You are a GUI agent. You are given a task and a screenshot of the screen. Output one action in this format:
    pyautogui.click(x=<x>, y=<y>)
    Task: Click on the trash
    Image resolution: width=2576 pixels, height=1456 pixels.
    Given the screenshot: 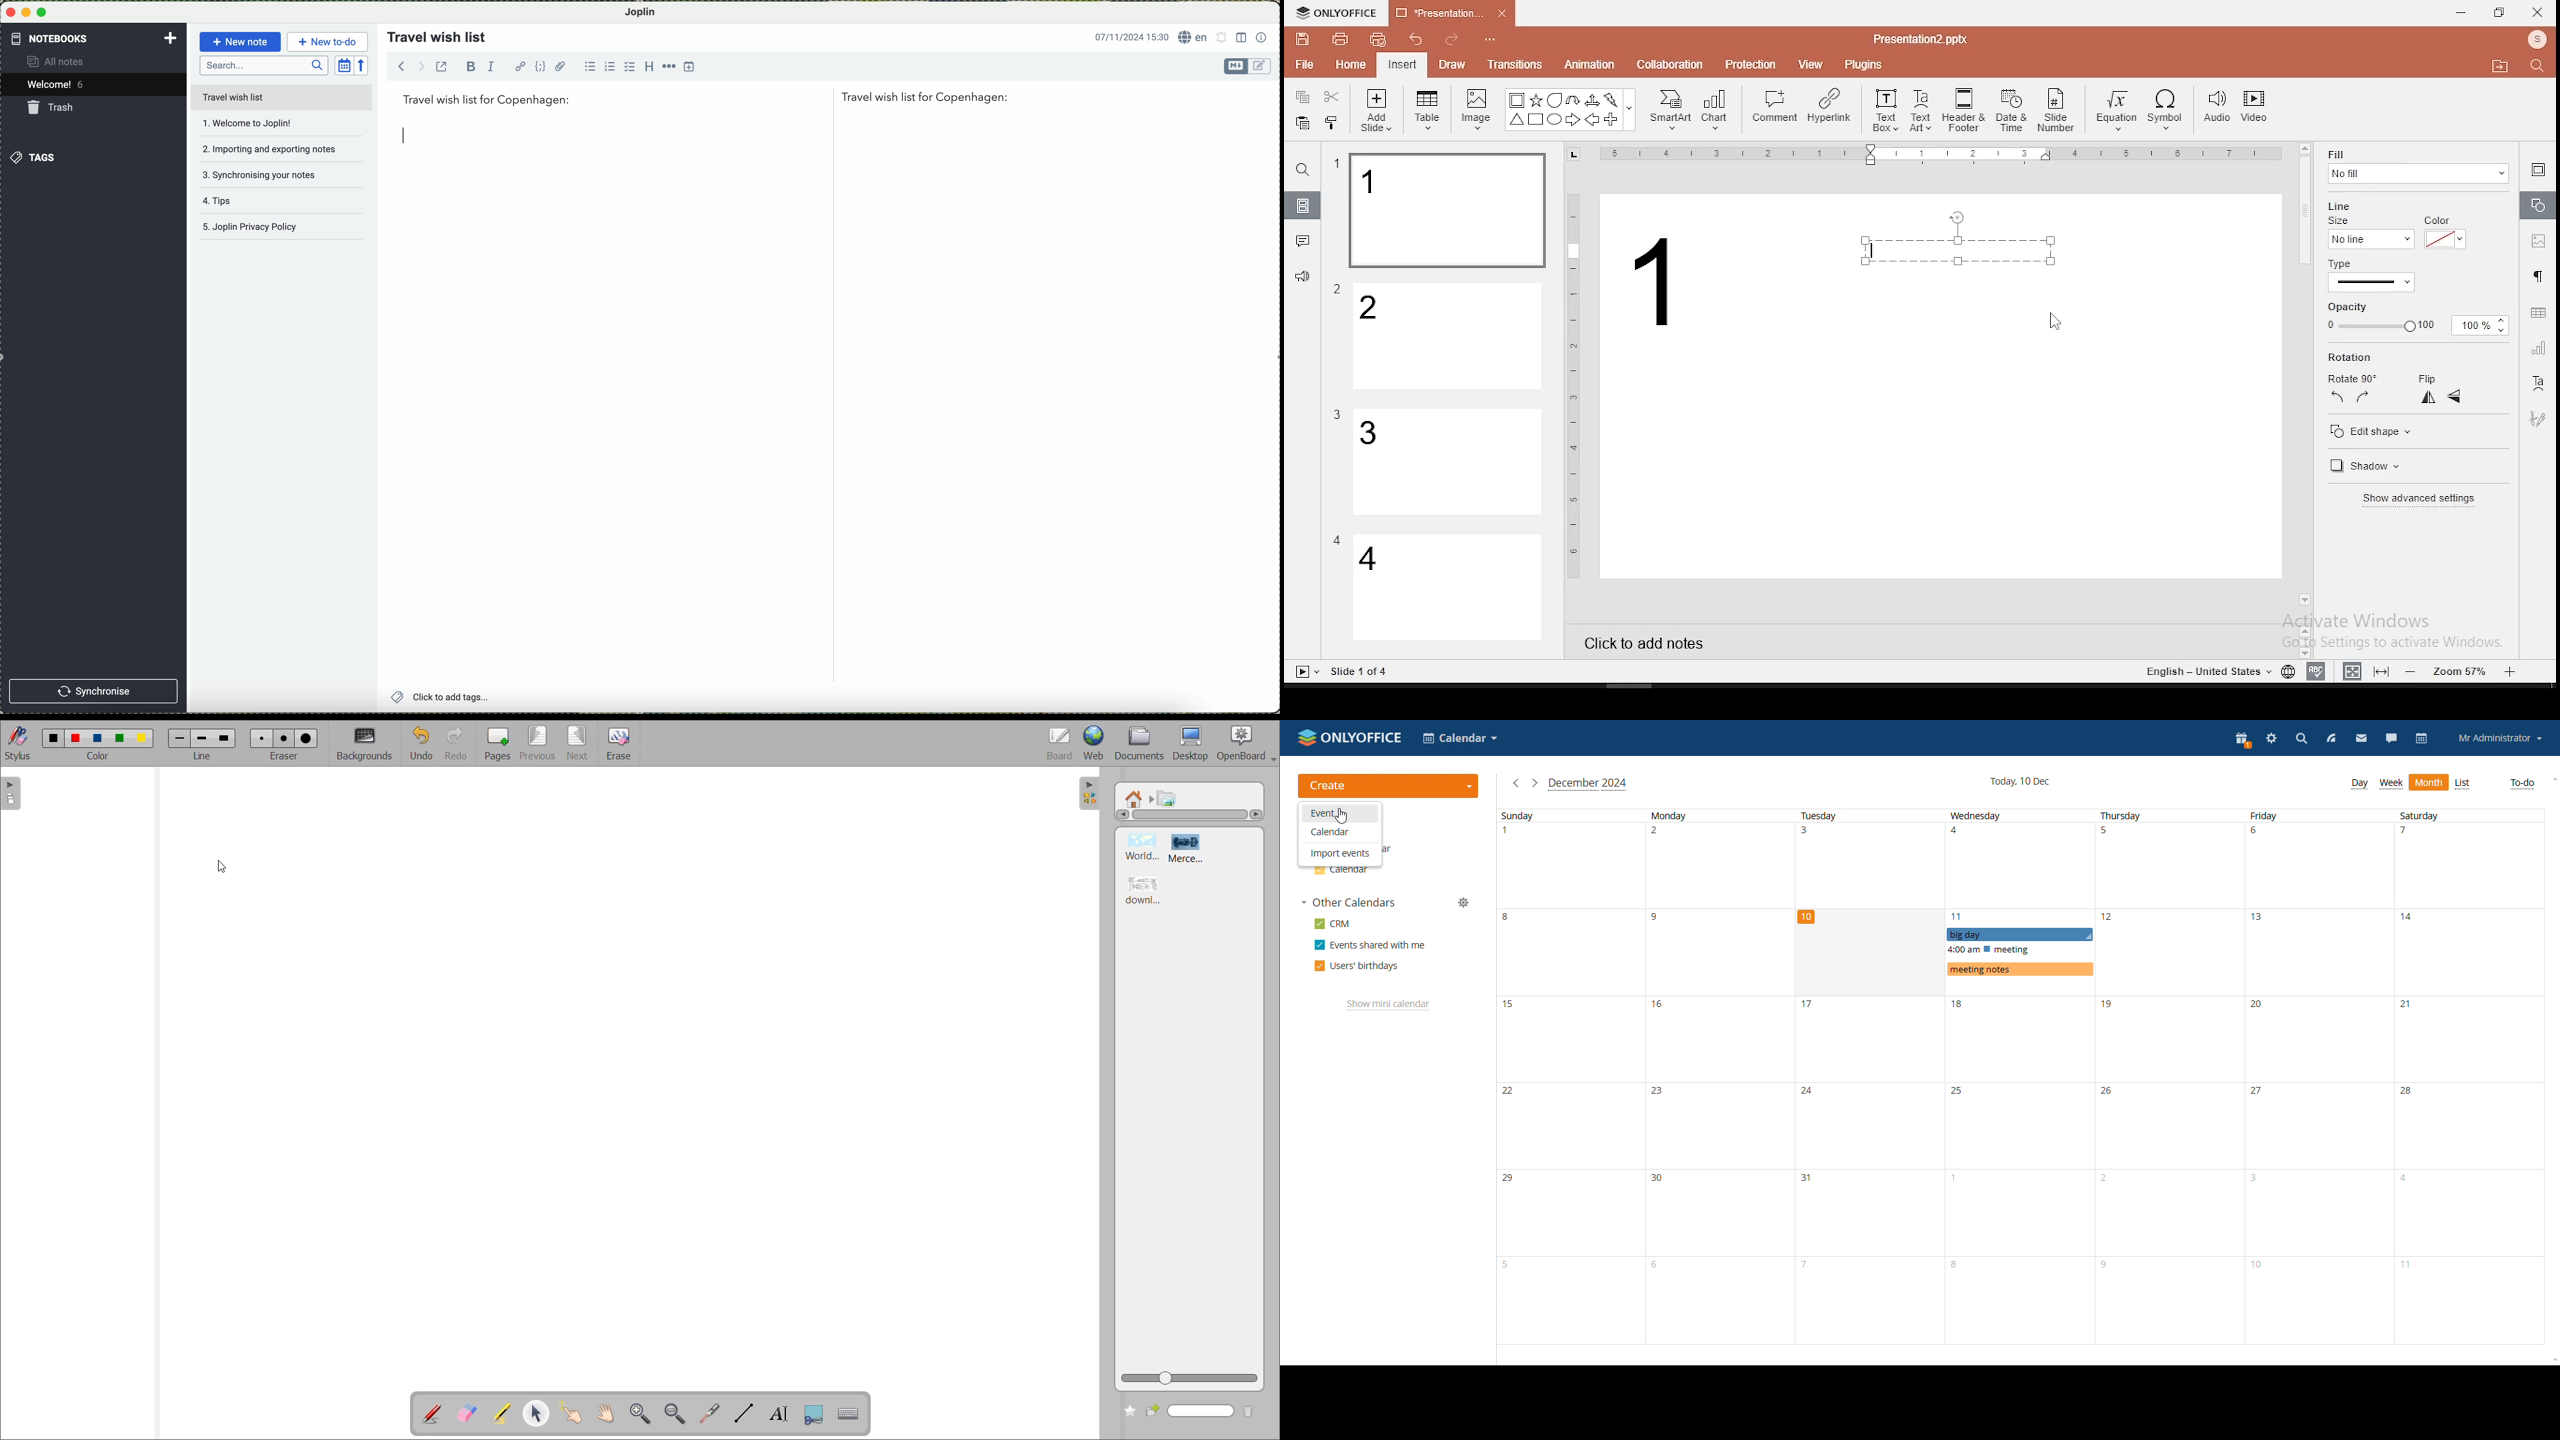 What is the action you would take?
    pyautogui.click(x=53, y=107)
    